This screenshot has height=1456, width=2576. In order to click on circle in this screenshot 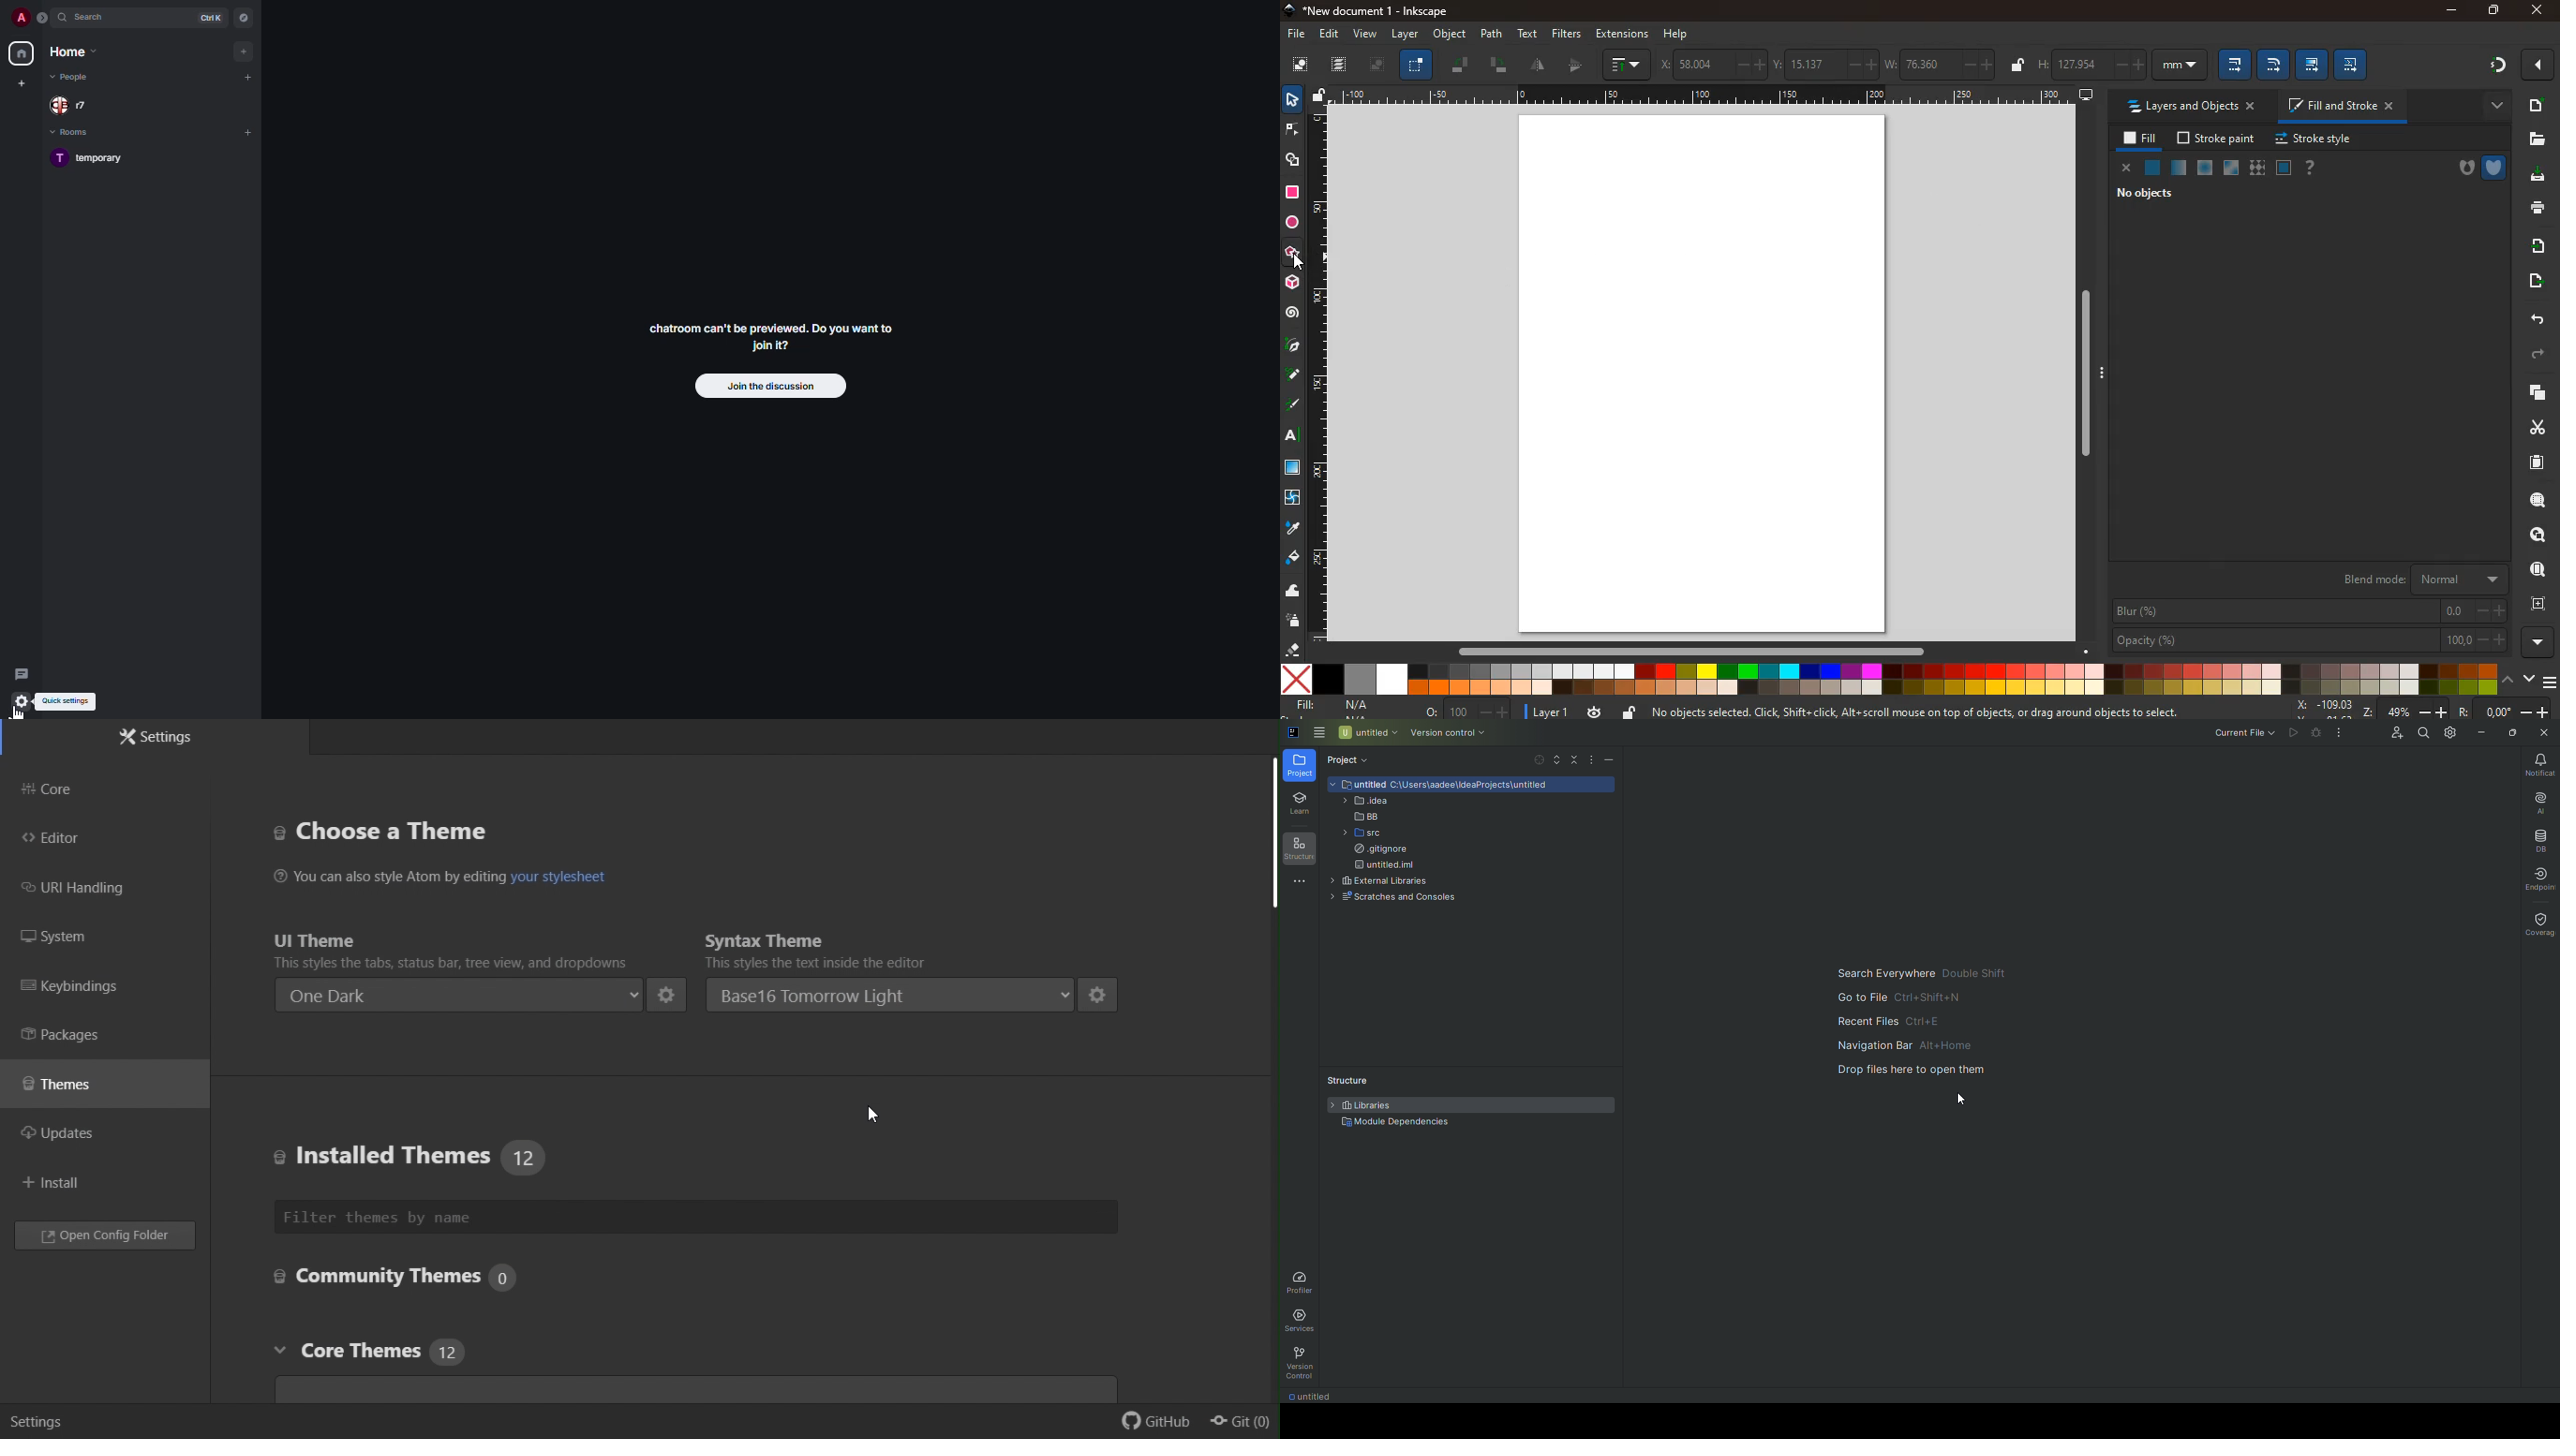, I will do `click(1294, 223)`.